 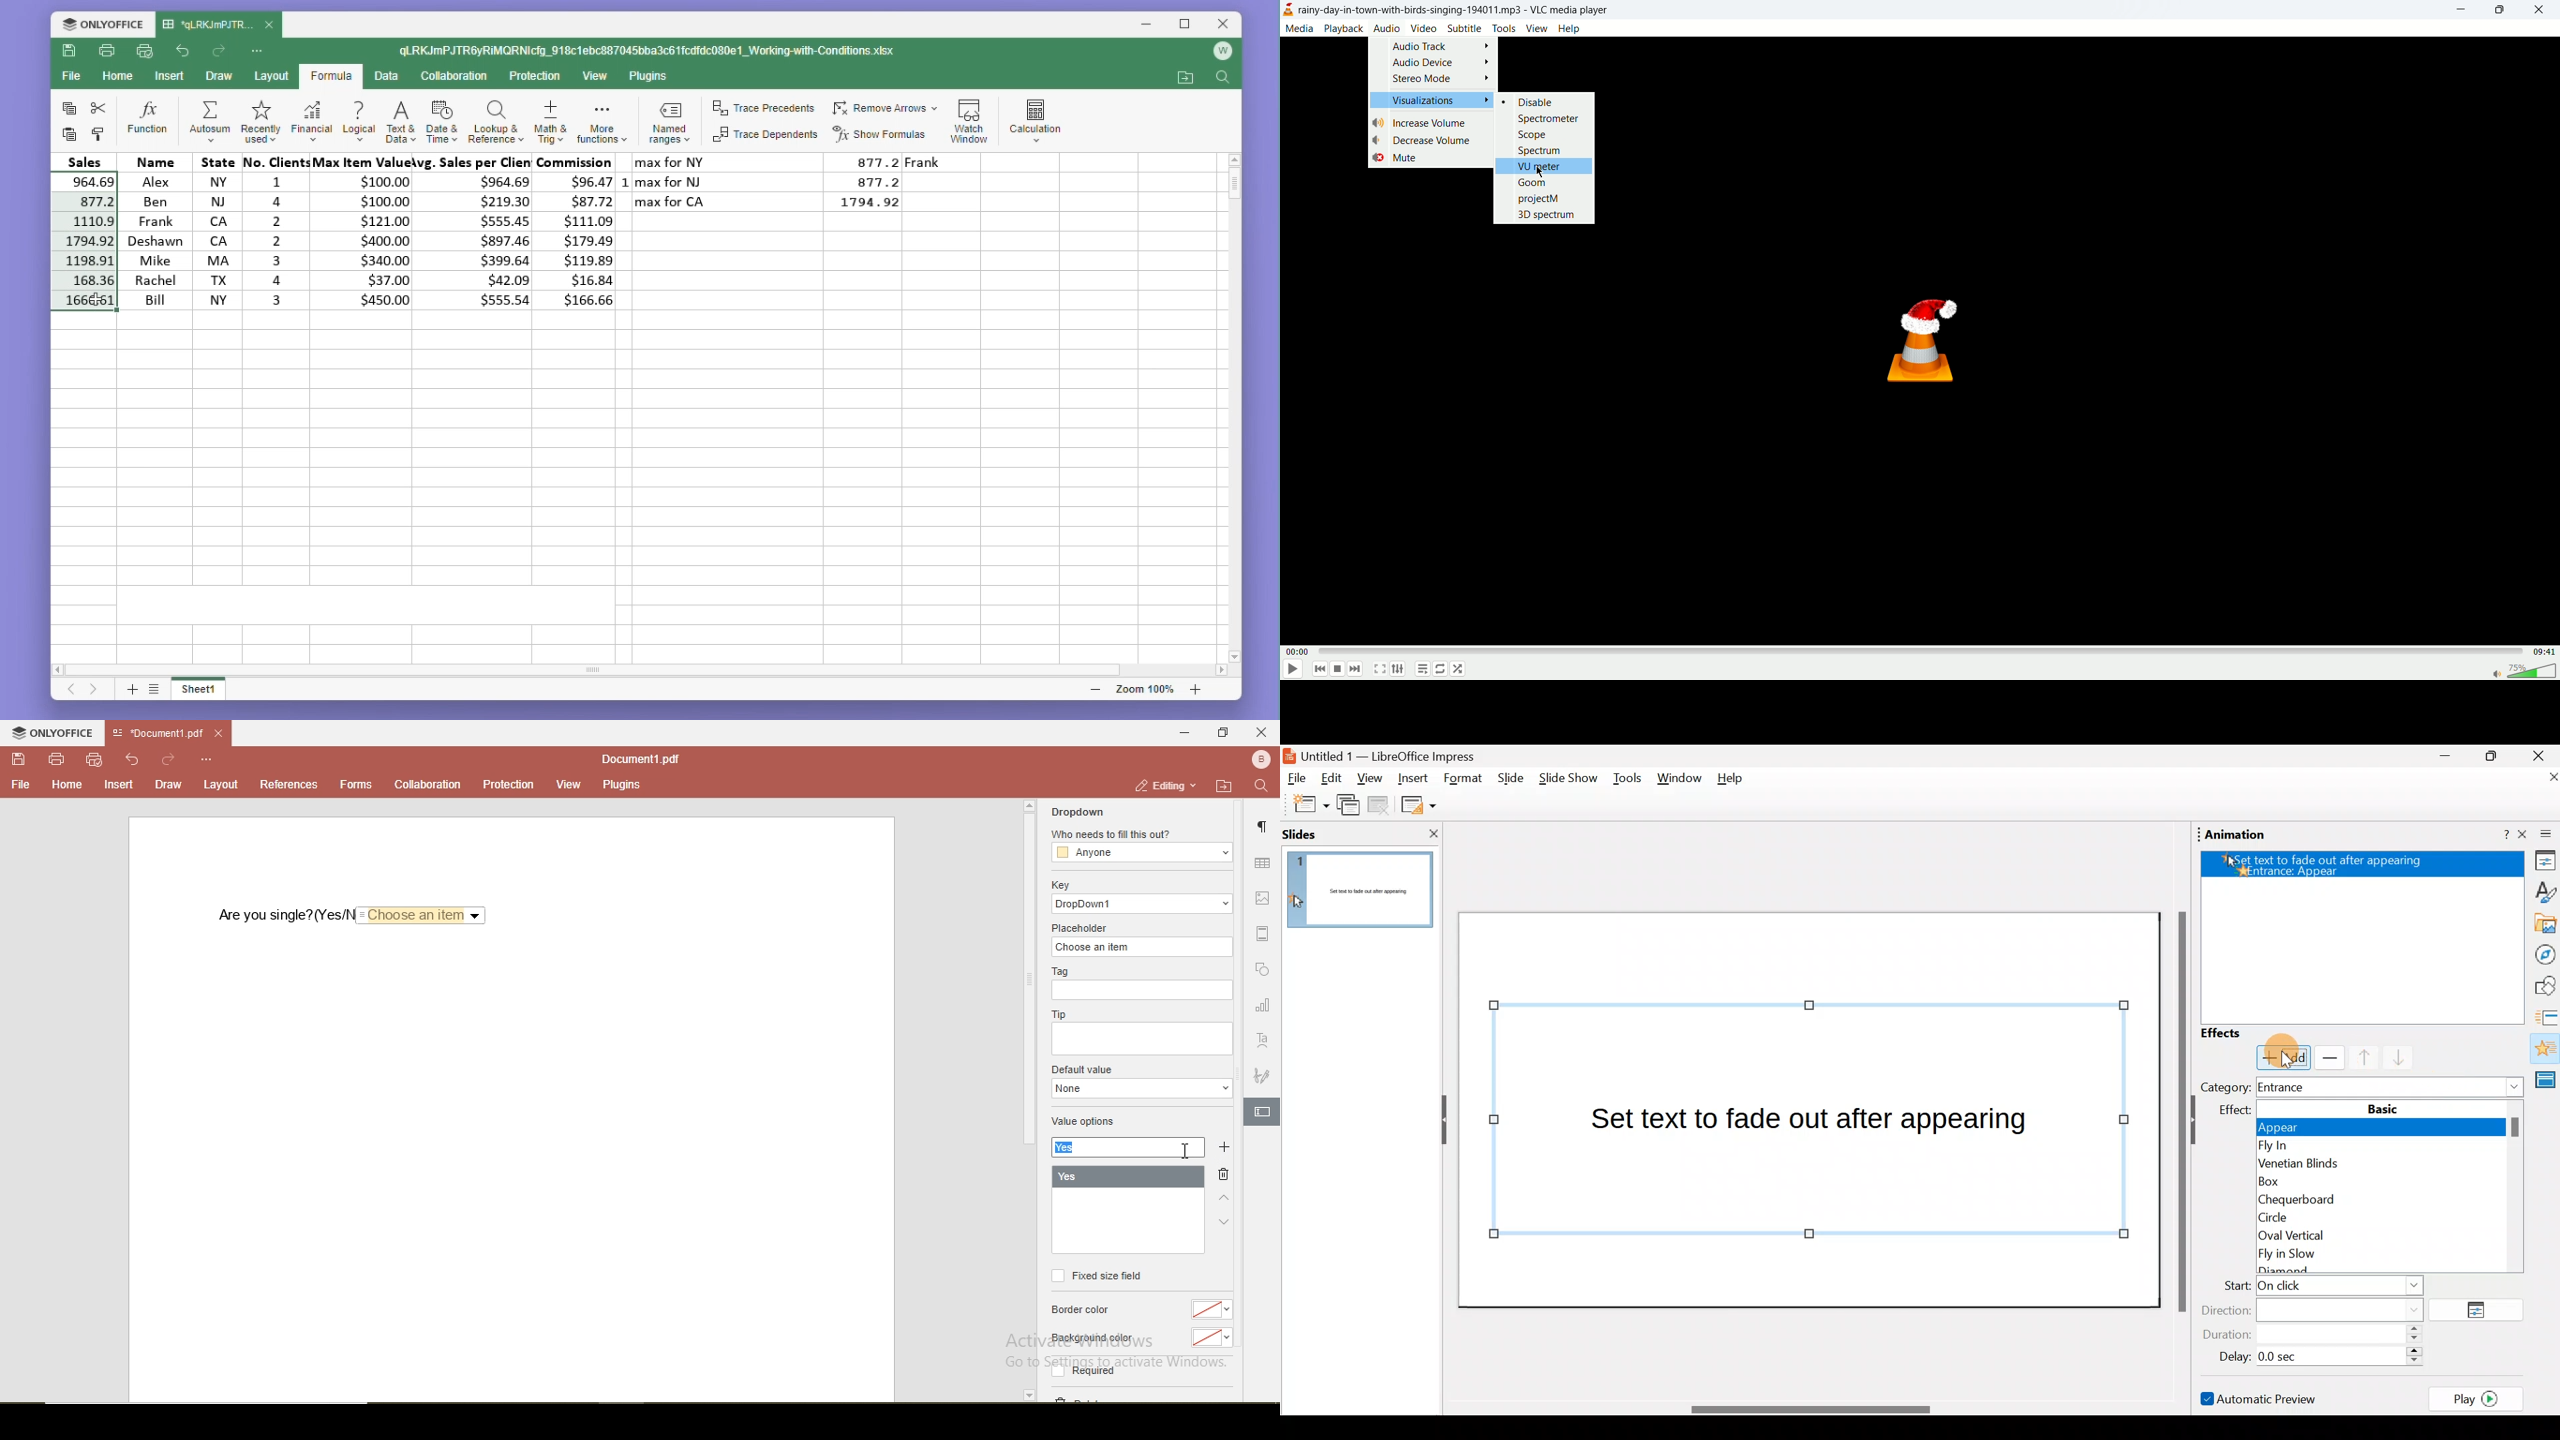 What do you see at coordinates (2225, 1087) in the screenshot?
I see `Category` at bounding box center [2225, 1087].